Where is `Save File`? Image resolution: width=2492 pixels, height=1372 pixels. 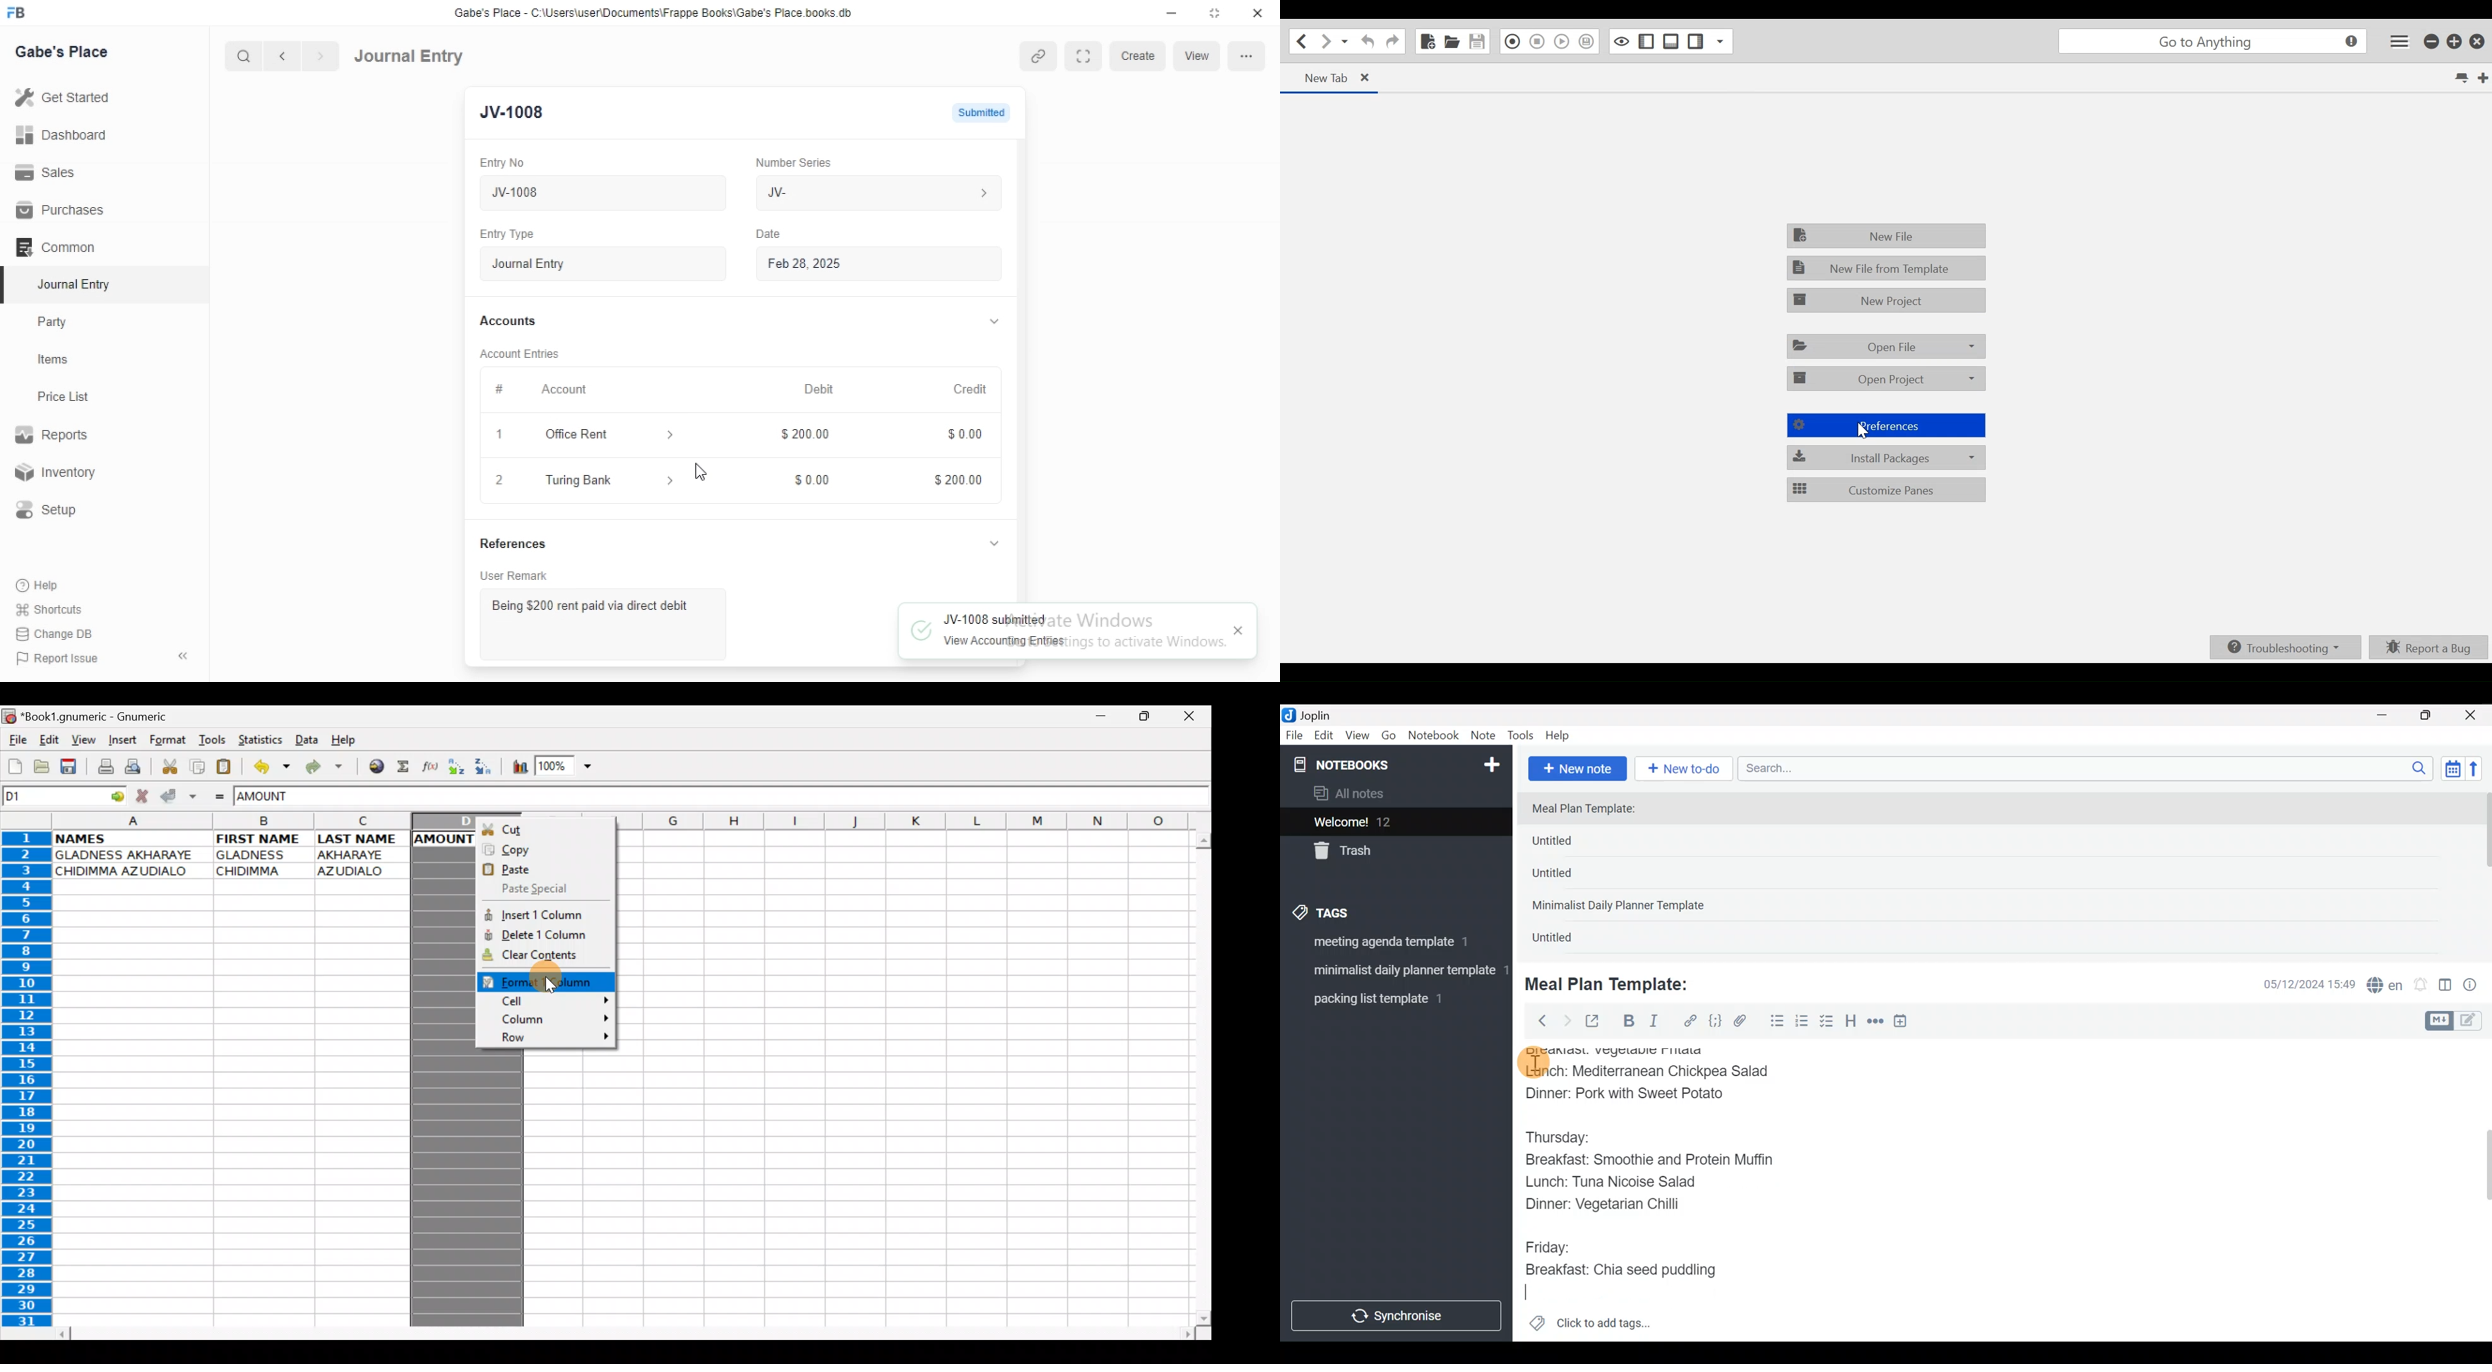
Save File is located at coordinates (1476, 42).